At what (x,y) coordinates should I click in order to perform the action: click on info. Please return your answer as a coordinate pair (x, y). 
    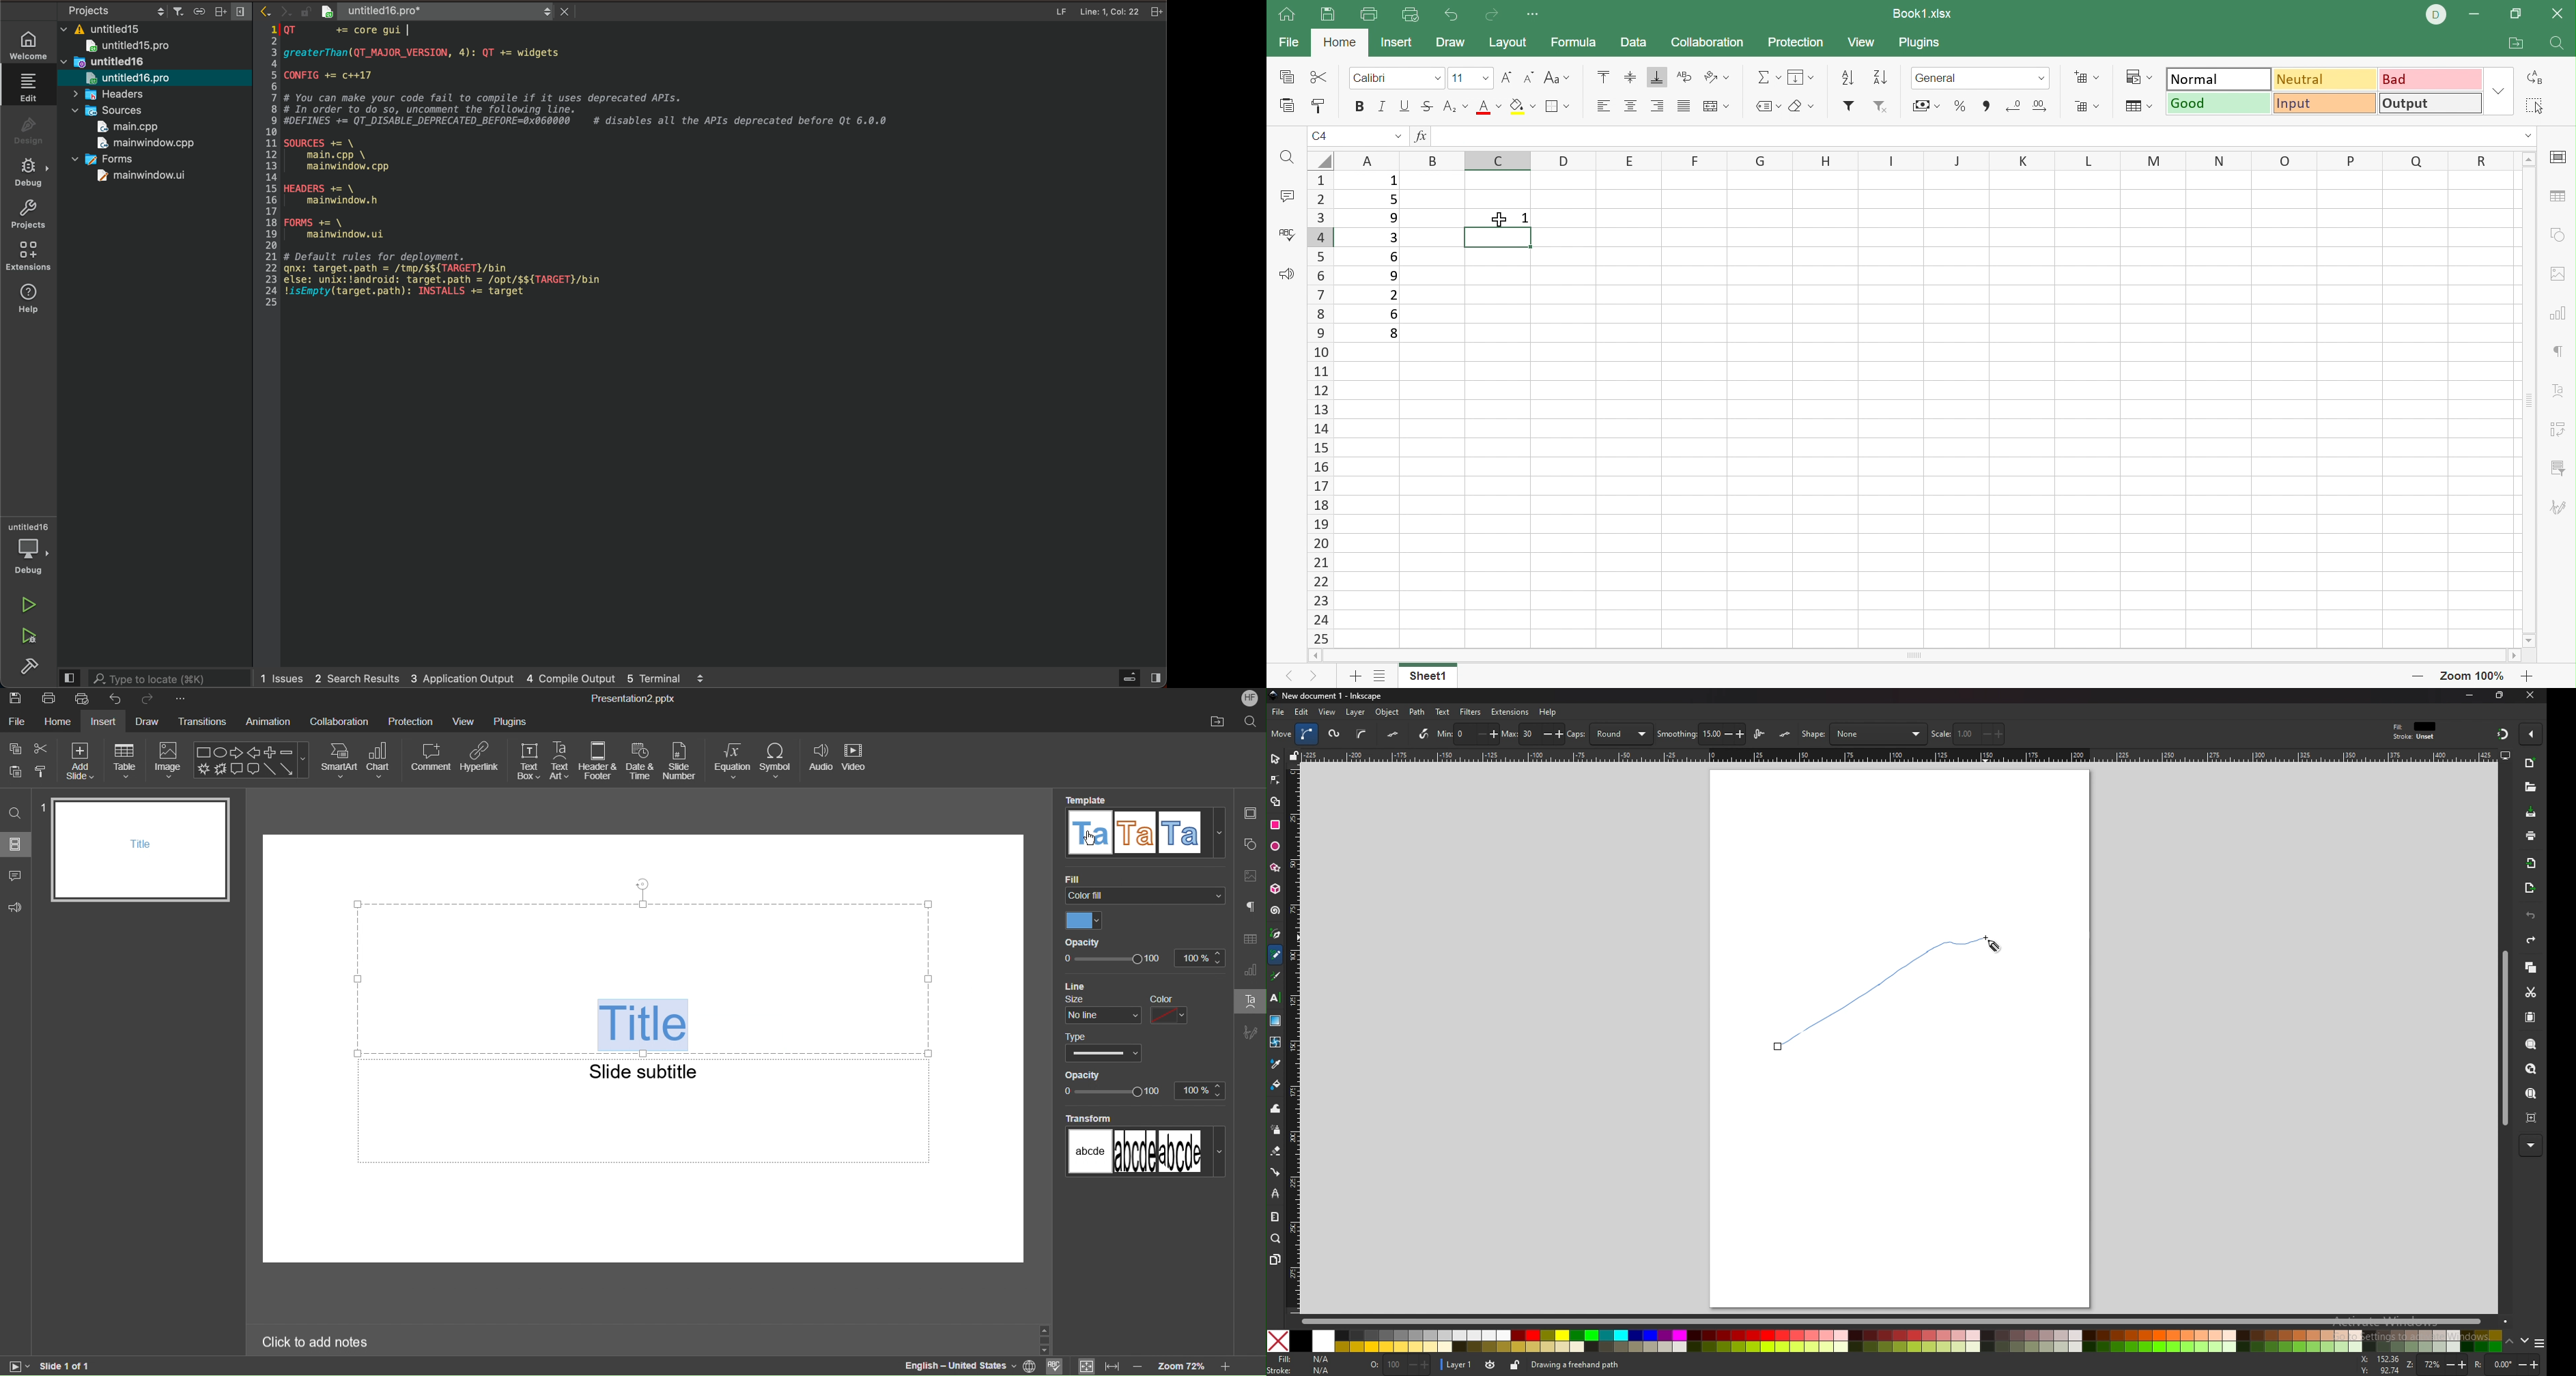
    Looking at the image, I should click on (1581, 1365).